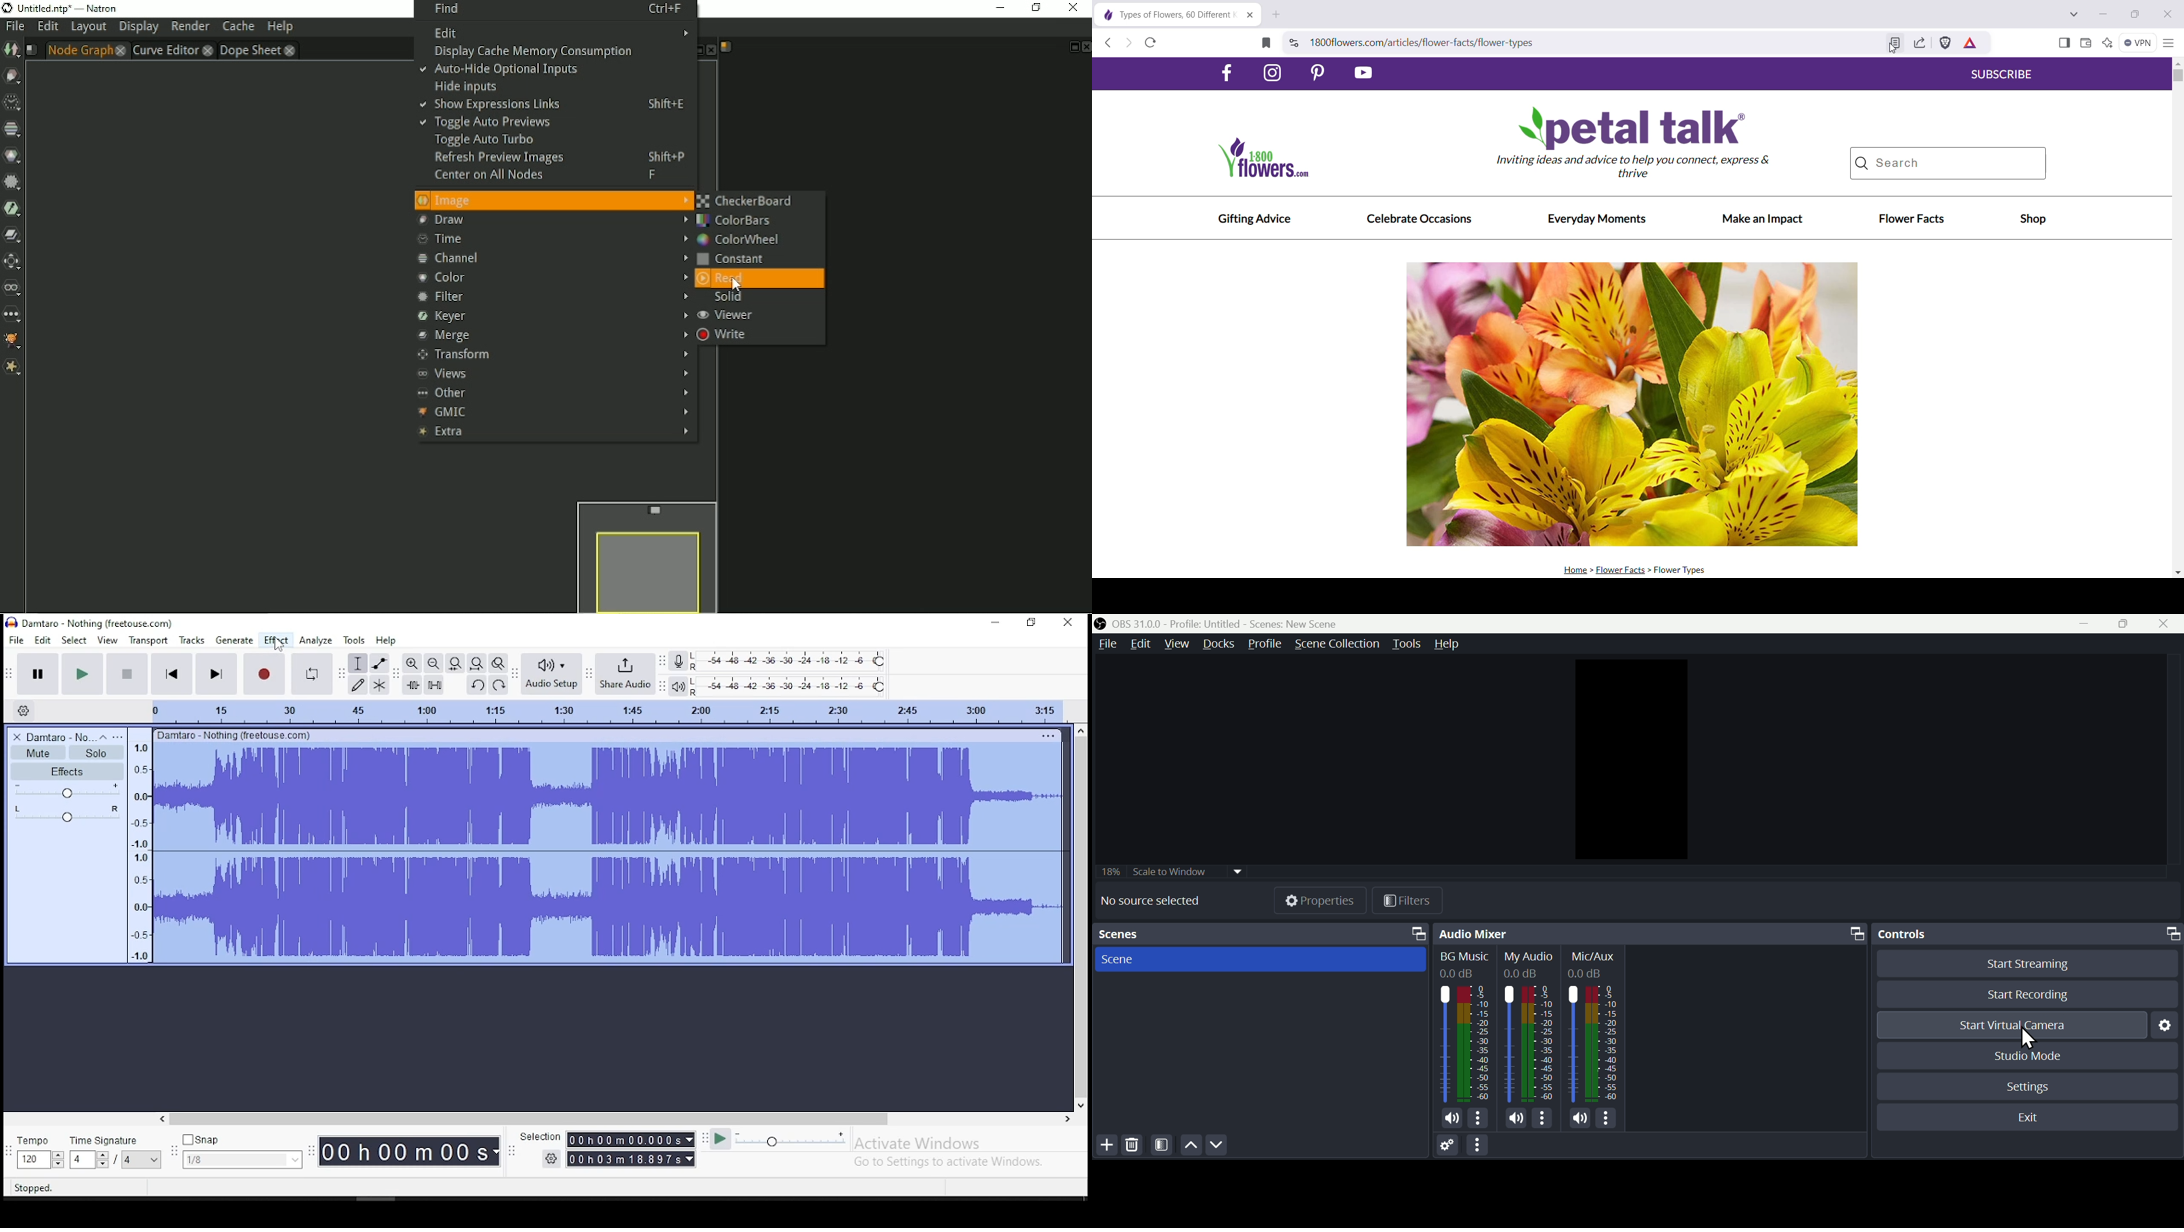 The height and width of the screenshot is (1232, 2184). Describe the element at coordinates (2027, 1119) in the screenshot. I see `Exit` at that location.